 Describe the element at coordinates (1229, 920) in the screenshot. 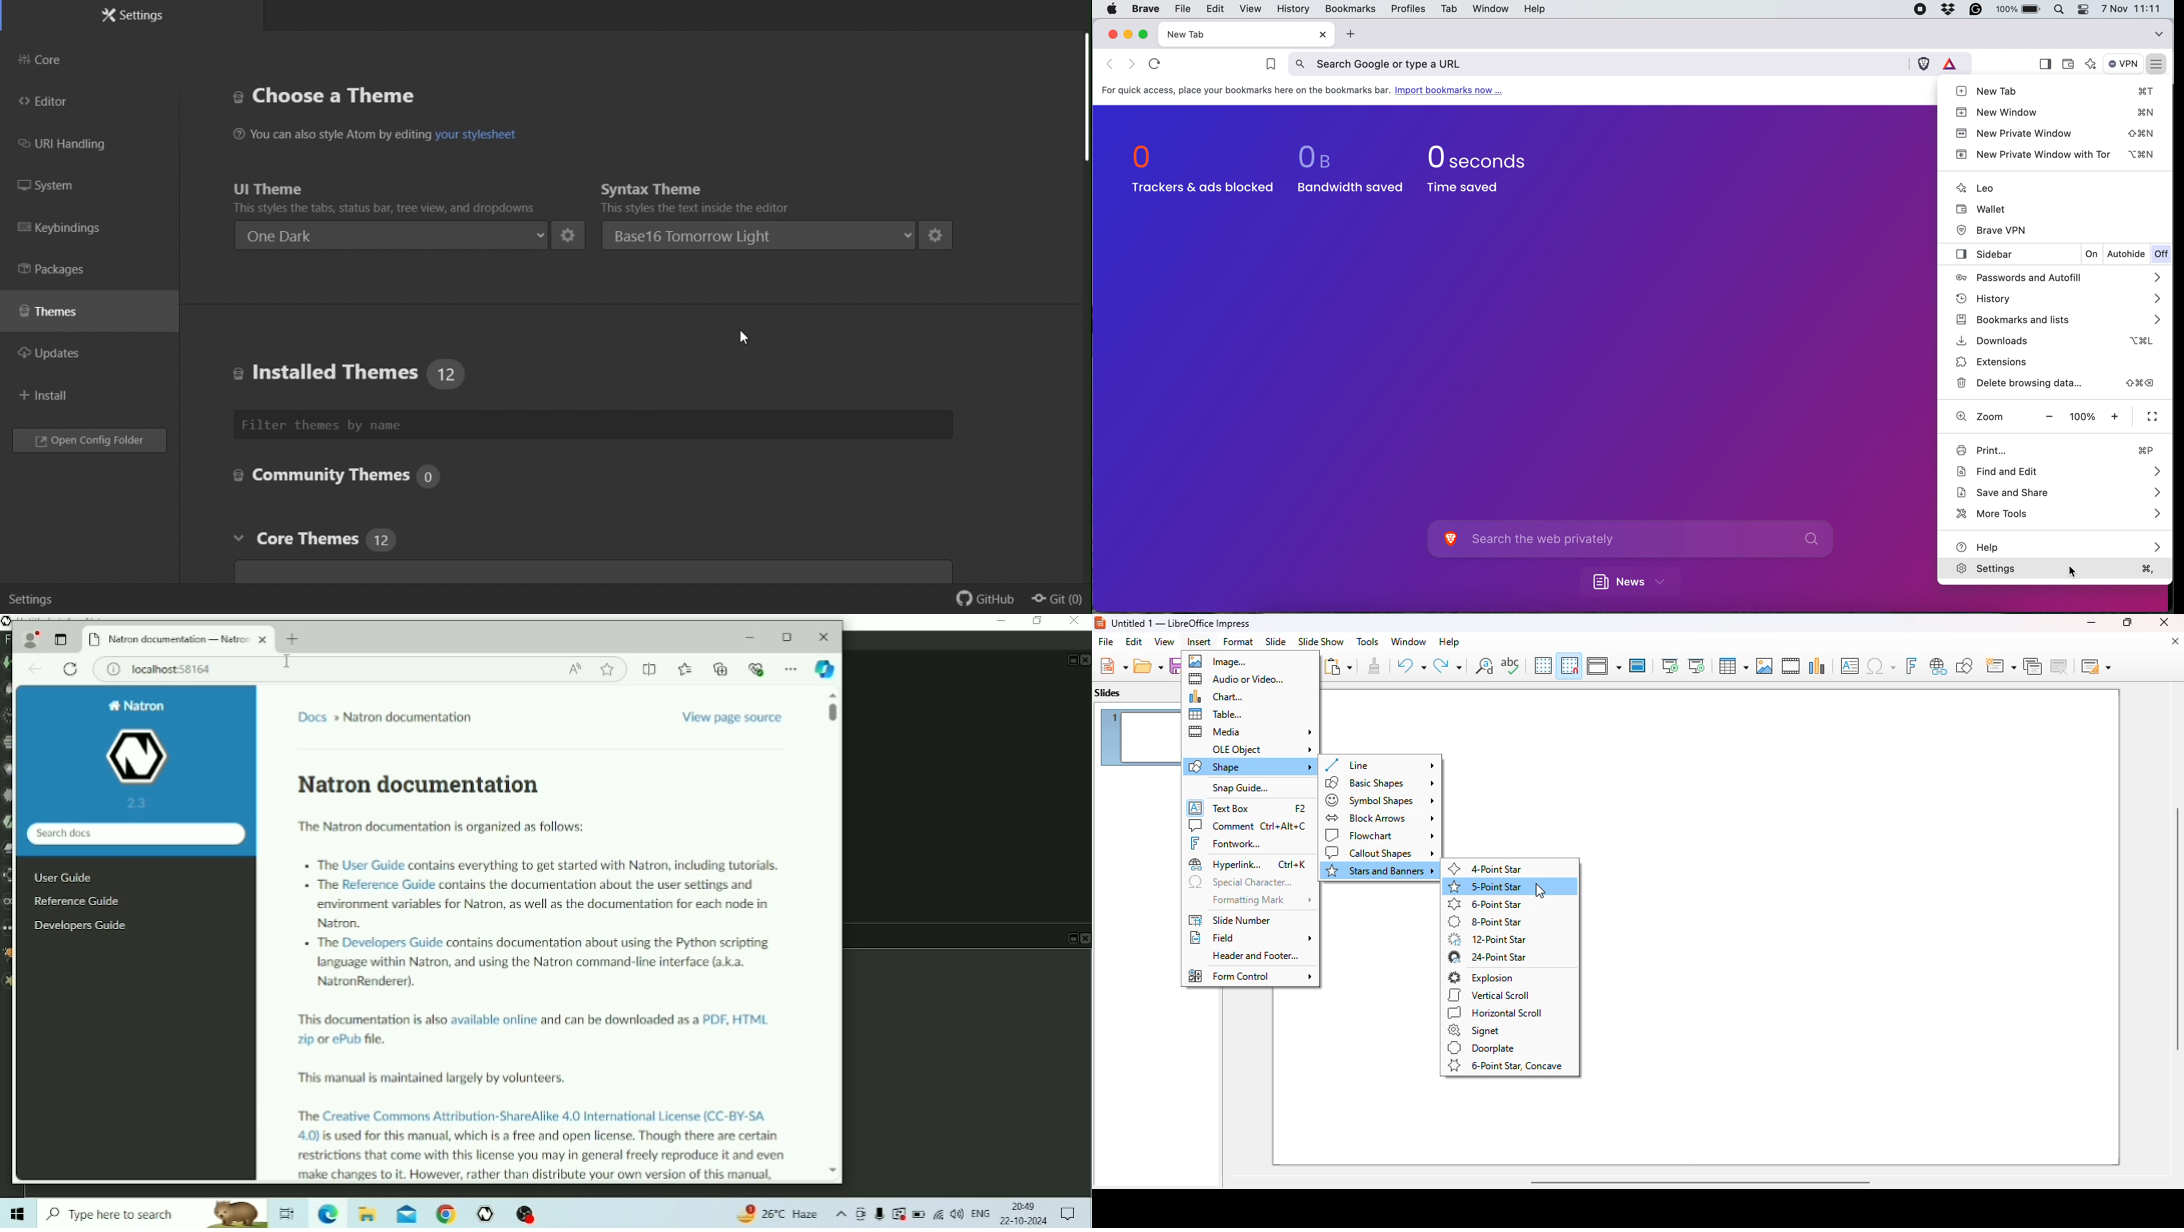

I see `slide number` at that location.